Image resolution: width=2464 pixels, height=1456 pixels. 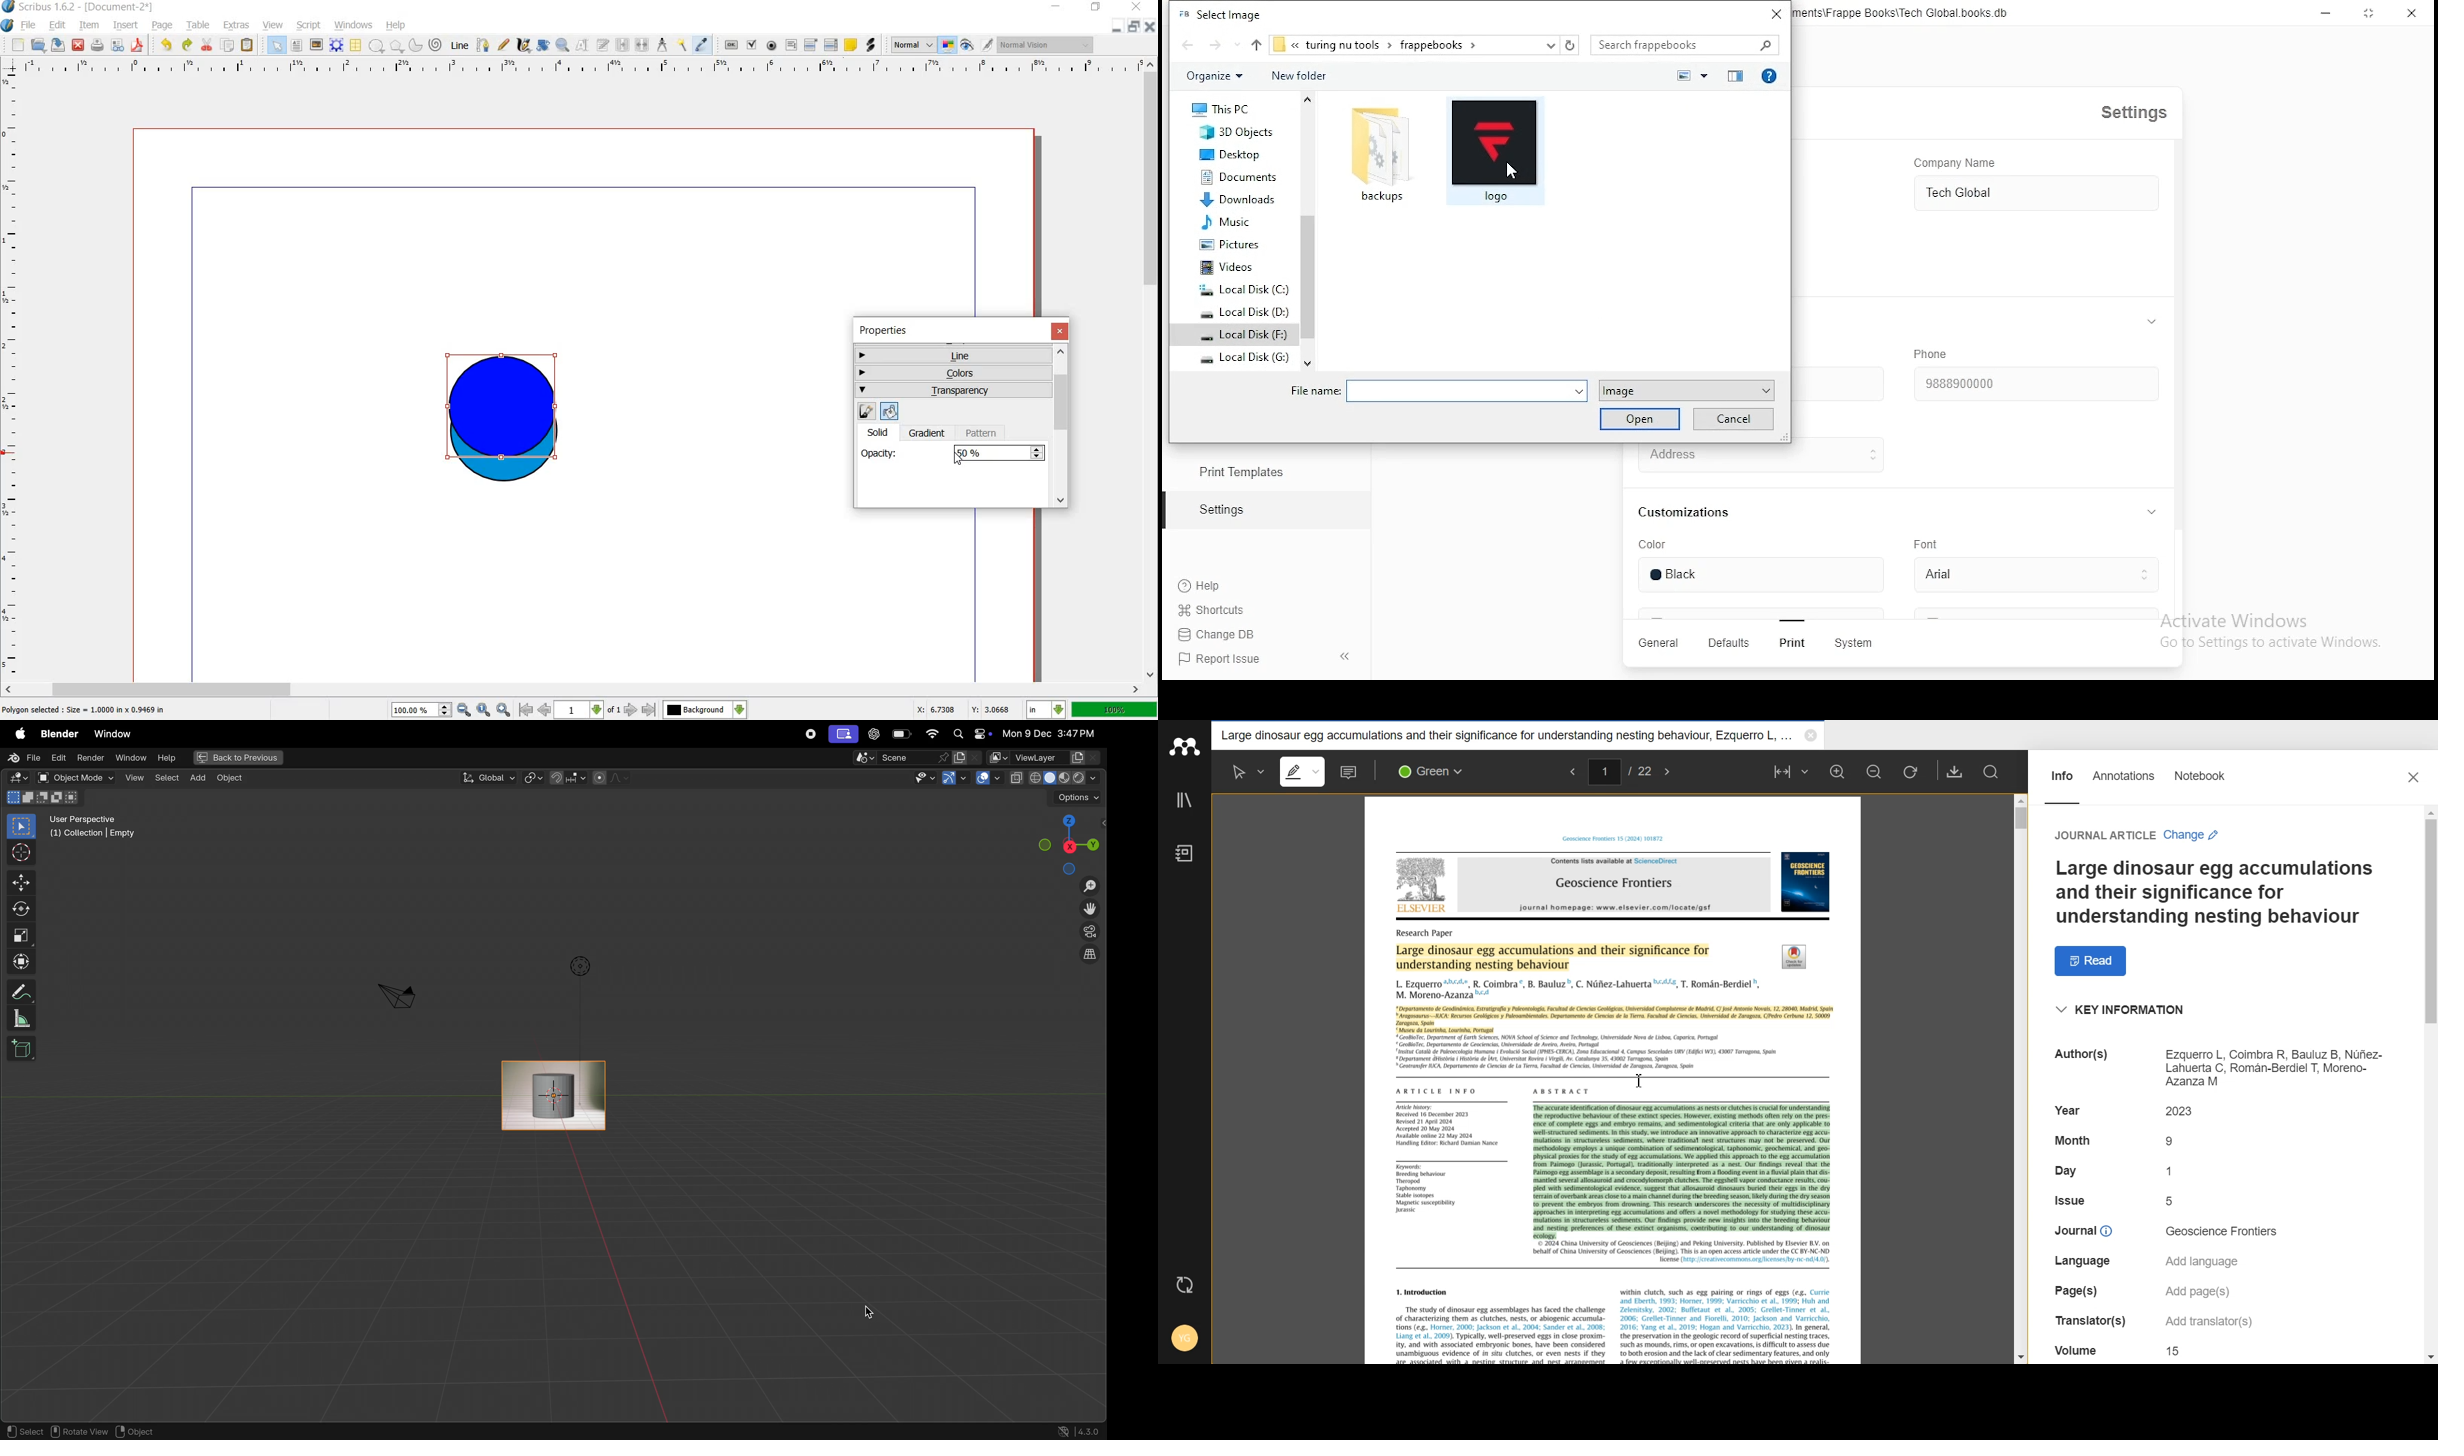 What do you see at coordinates (166, 757) in the screenshot?
I see `help` at bounding box center [166, 757].